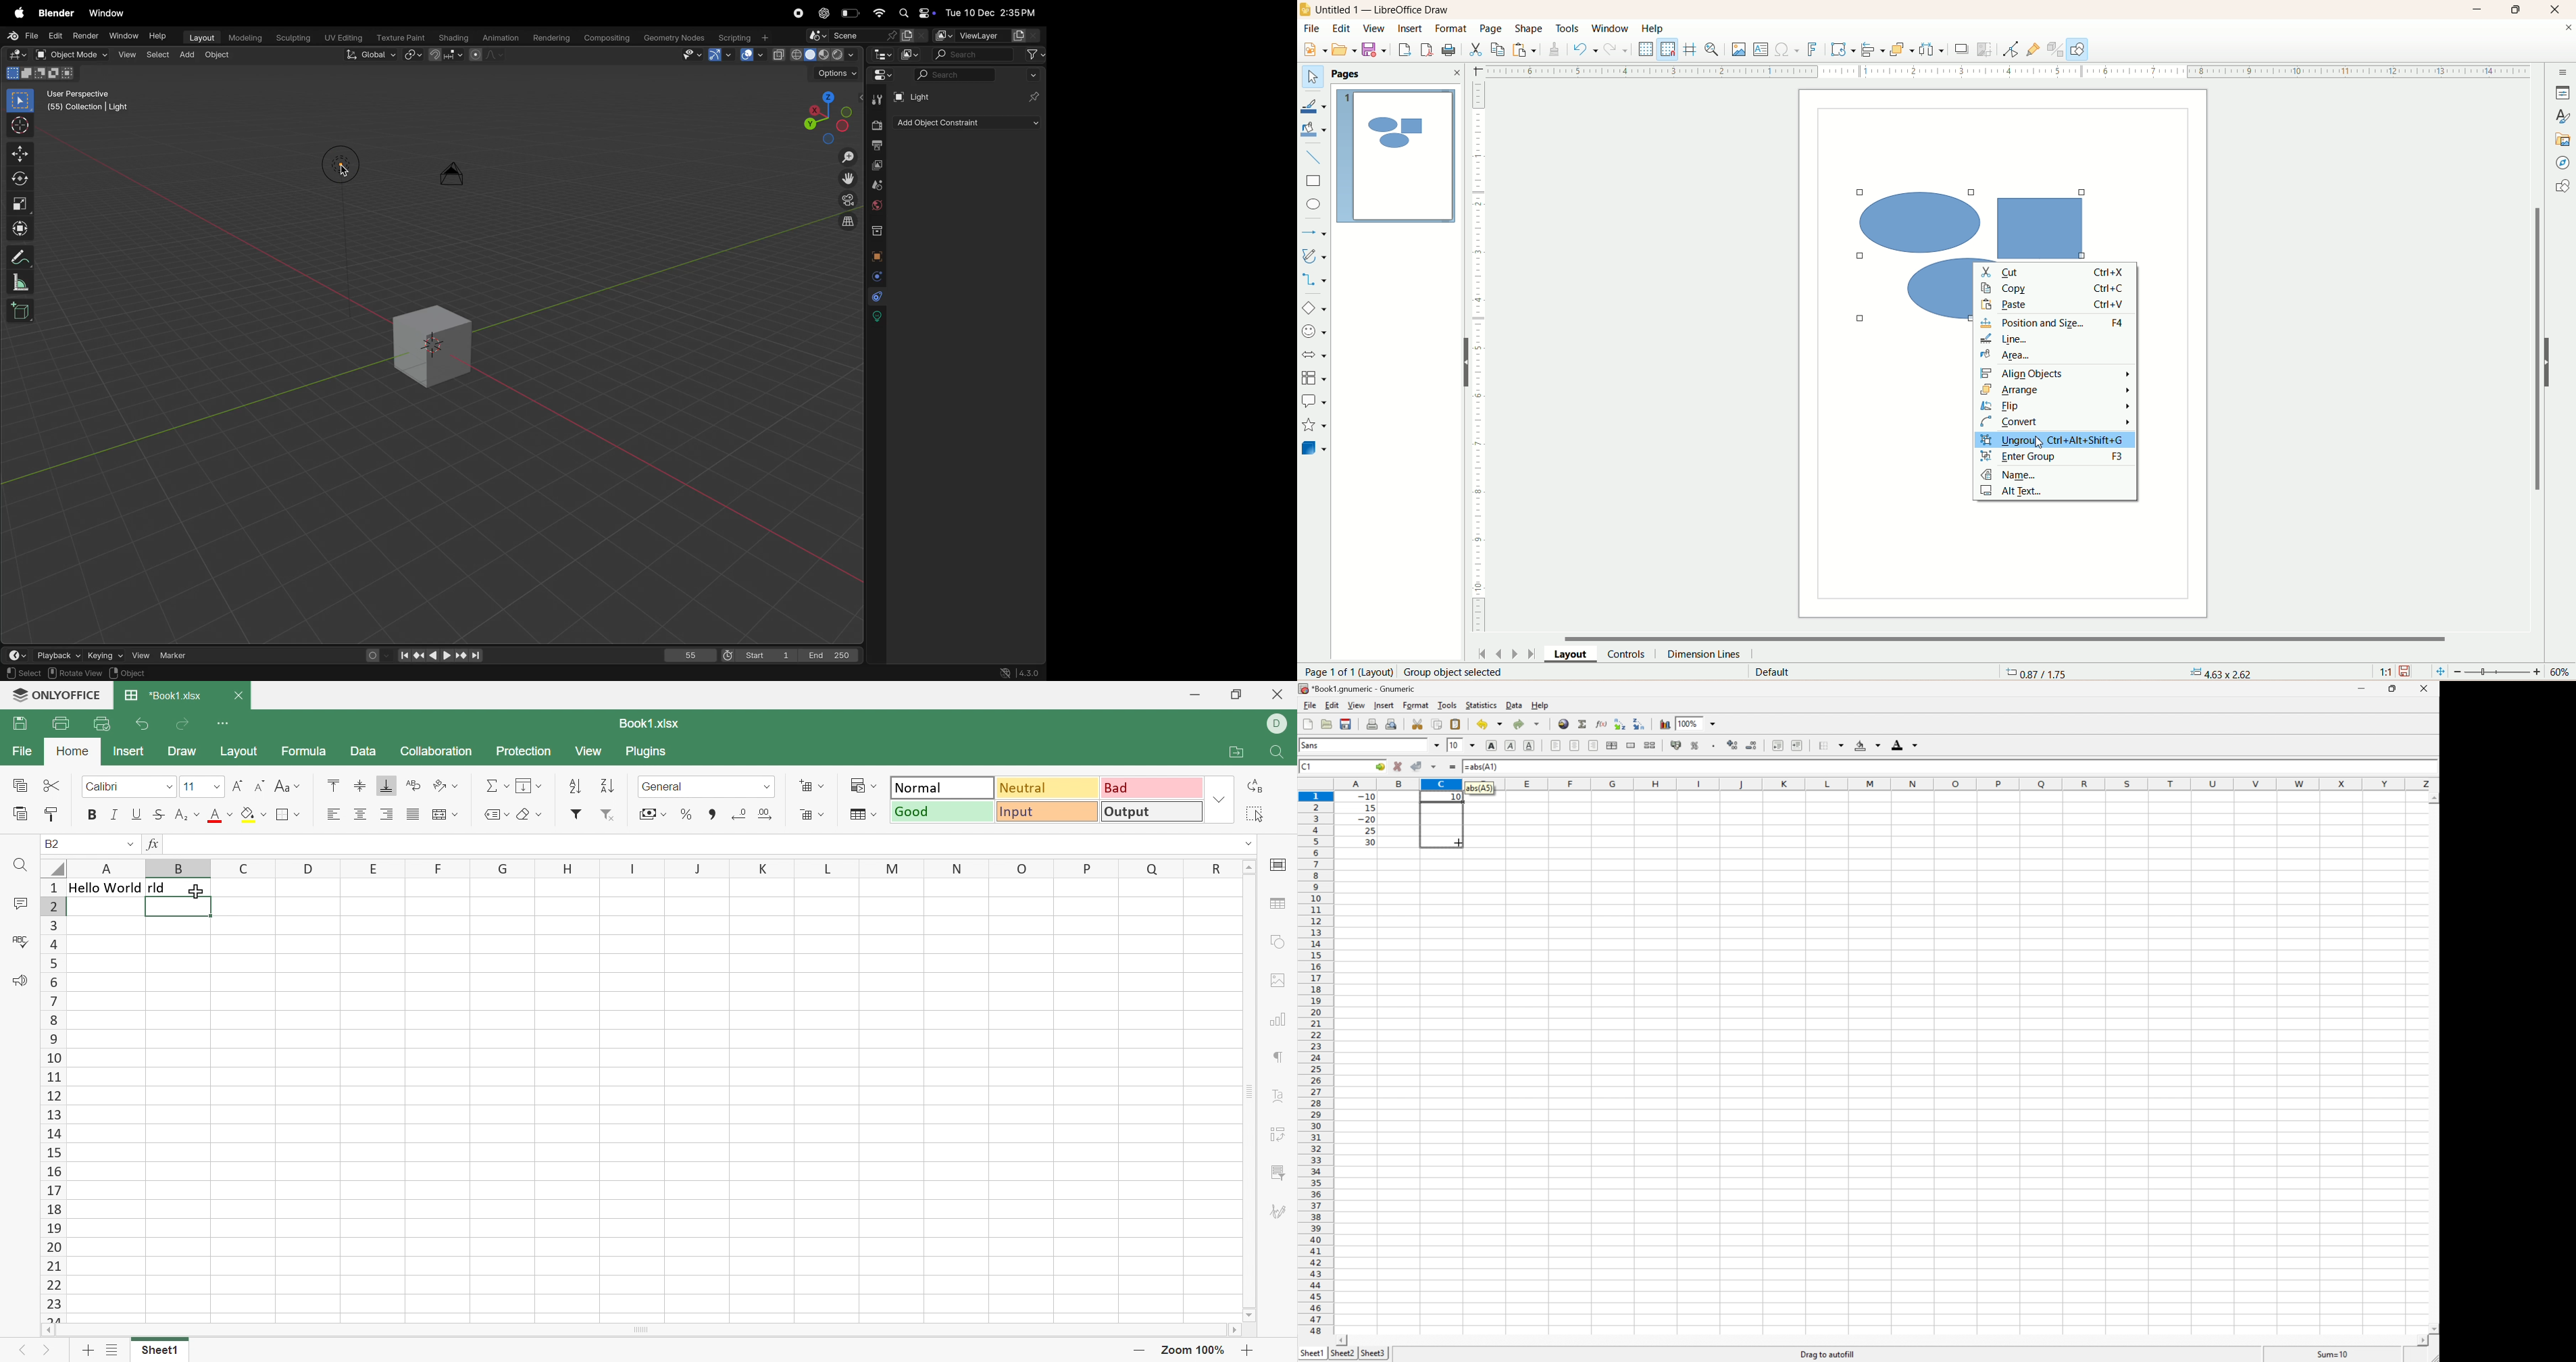 The image size is (2576, 1372). I want to click on rld, so click(178, 887).